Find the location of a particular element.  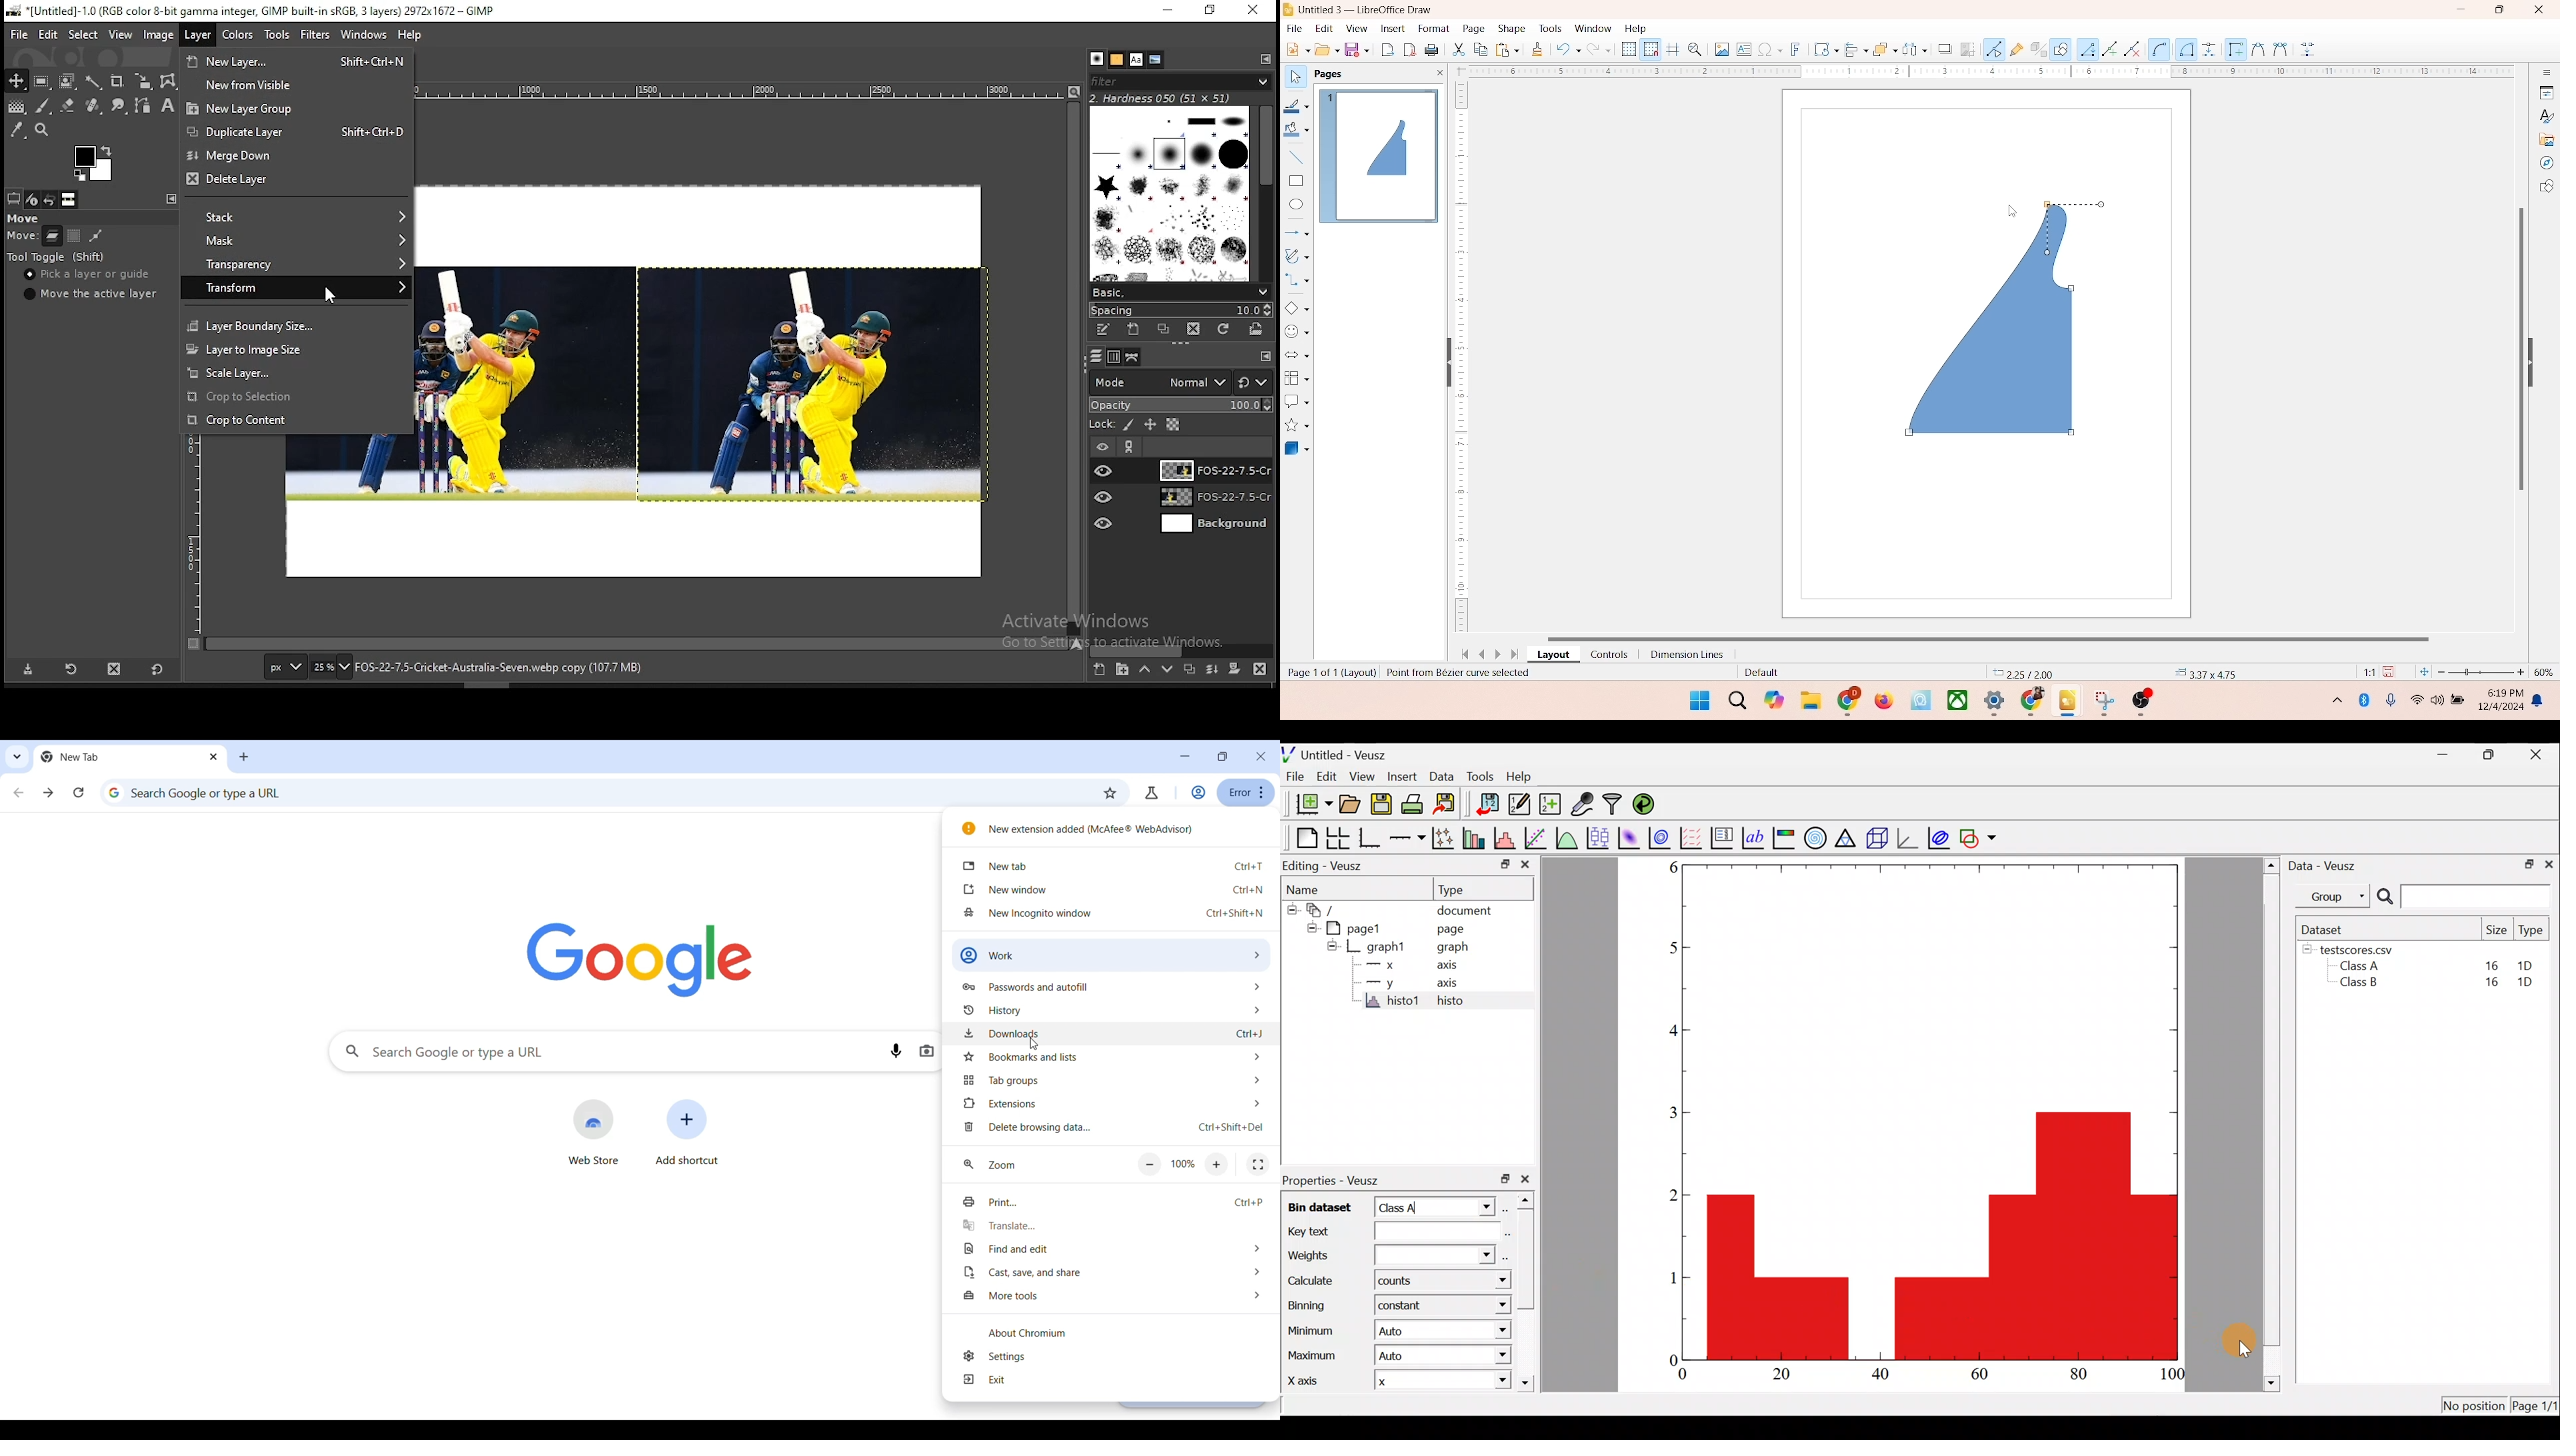

graph1 is located at coordinates (1379, 946).